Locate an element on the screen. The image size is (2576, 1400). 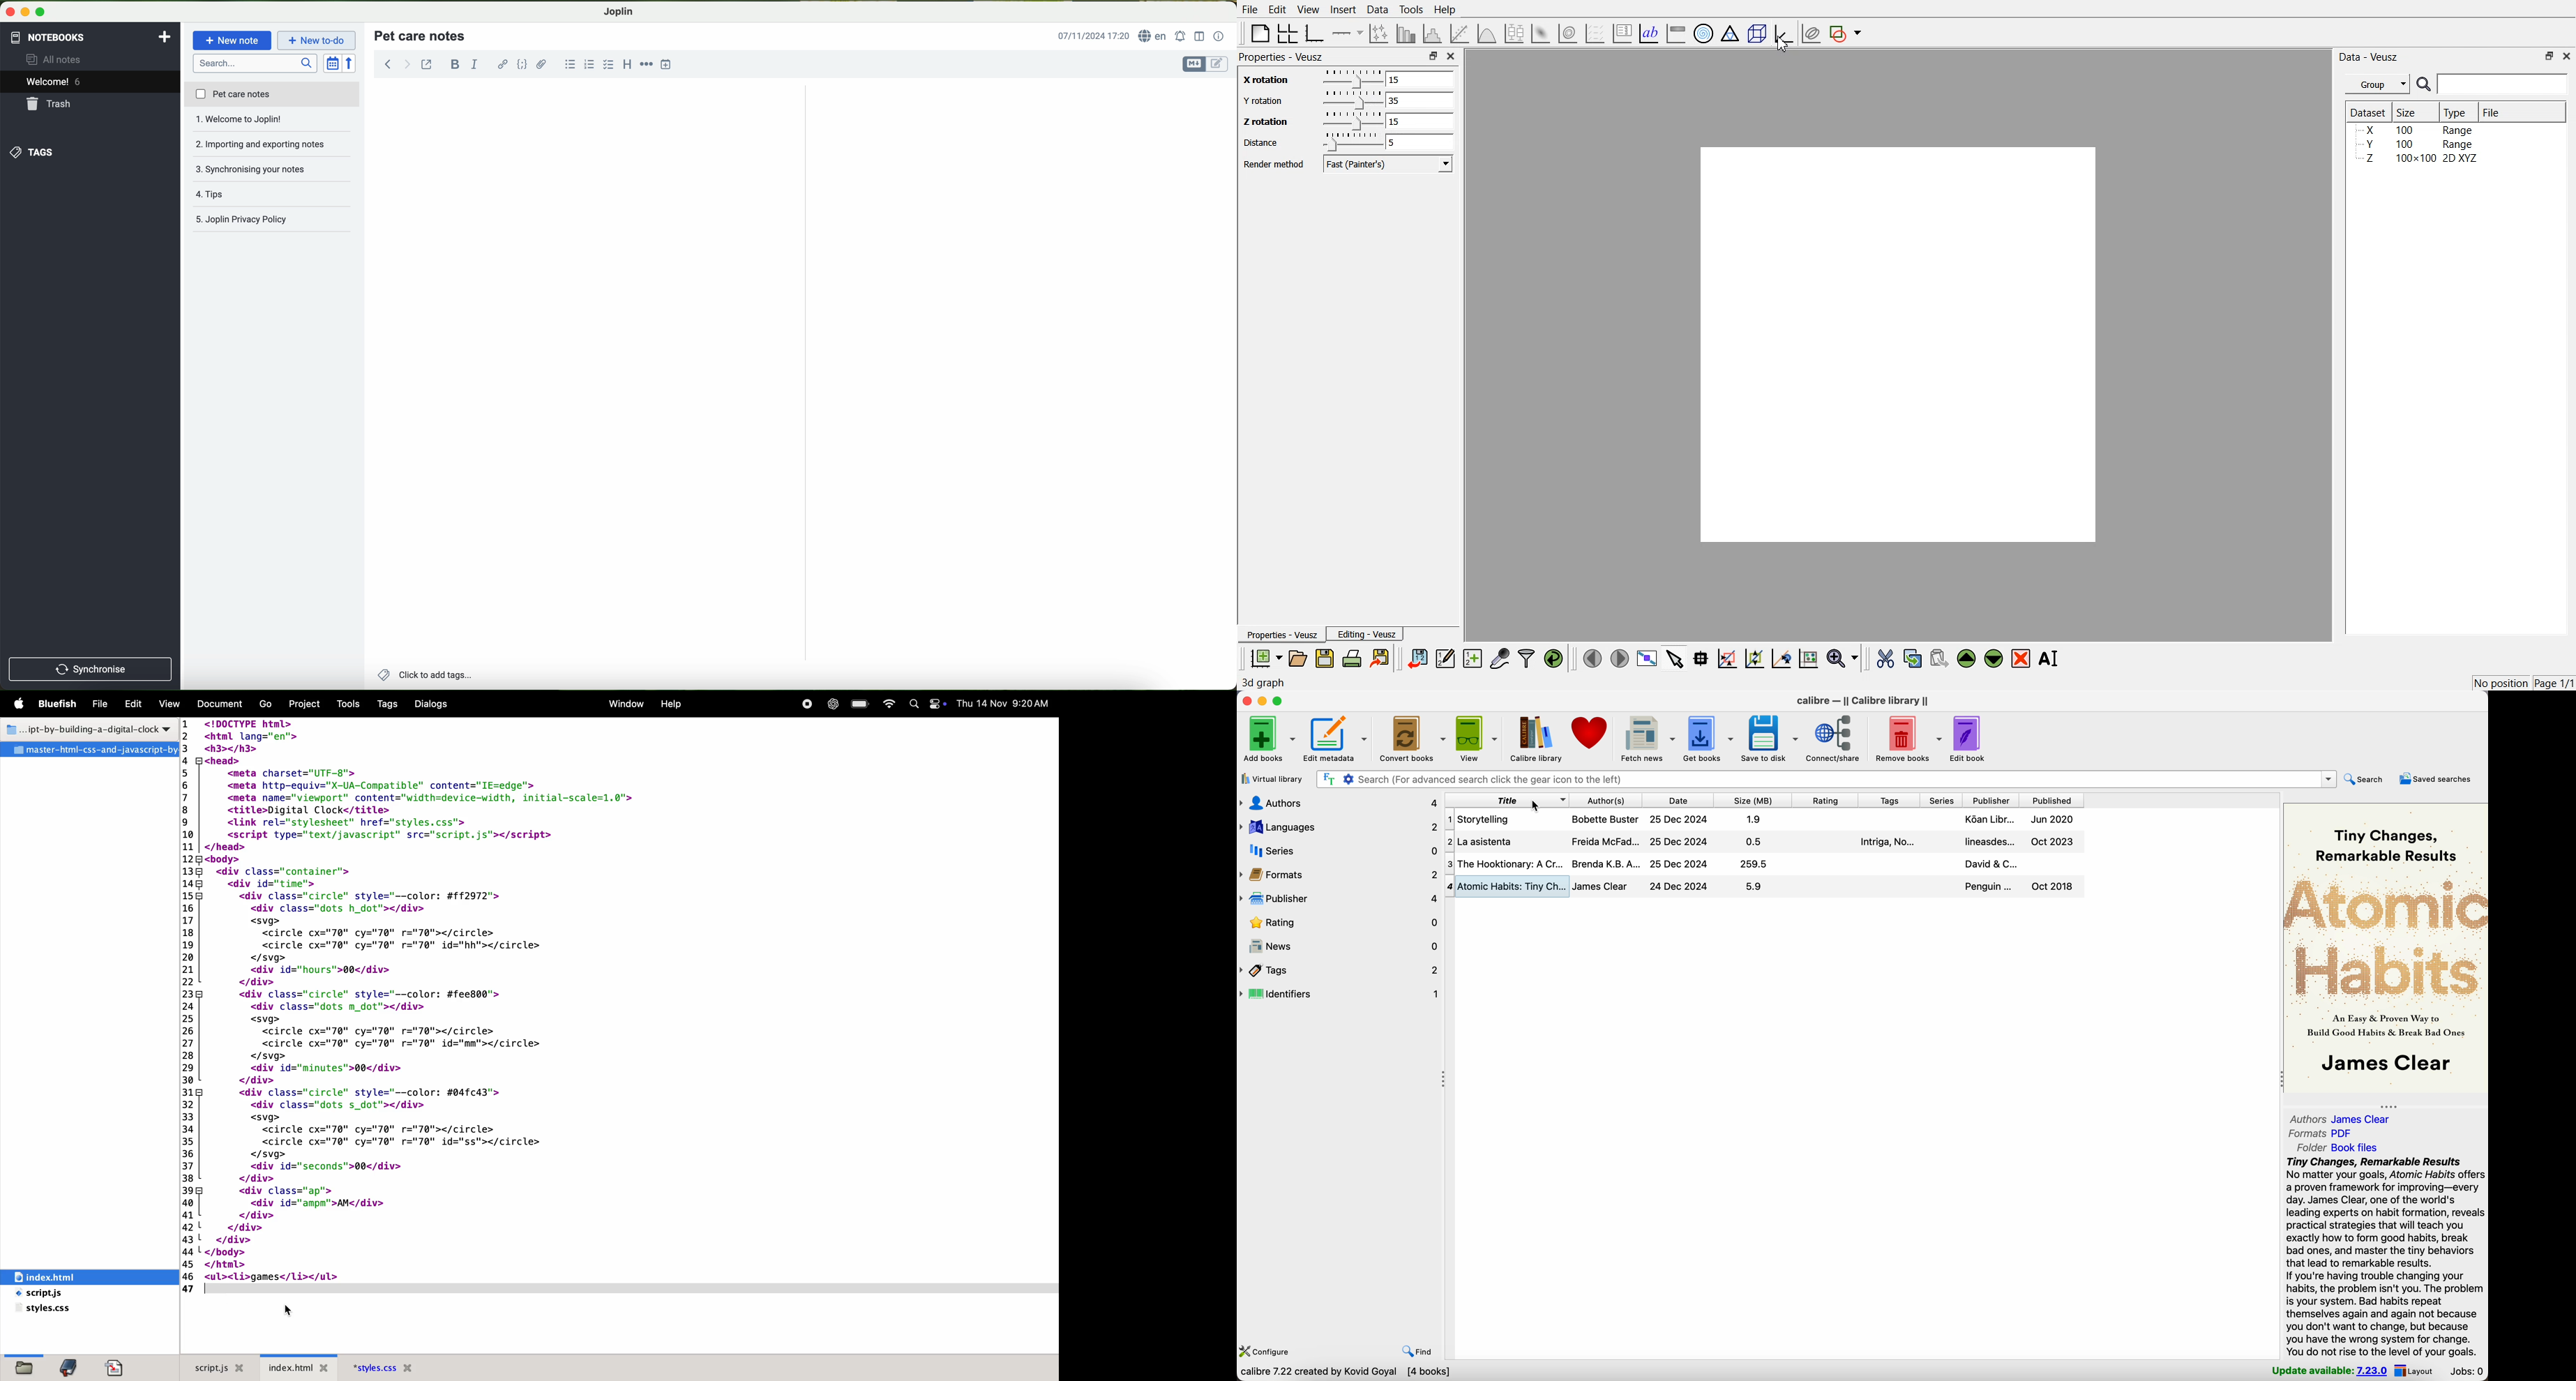
View is located at coordinates (170, 704).